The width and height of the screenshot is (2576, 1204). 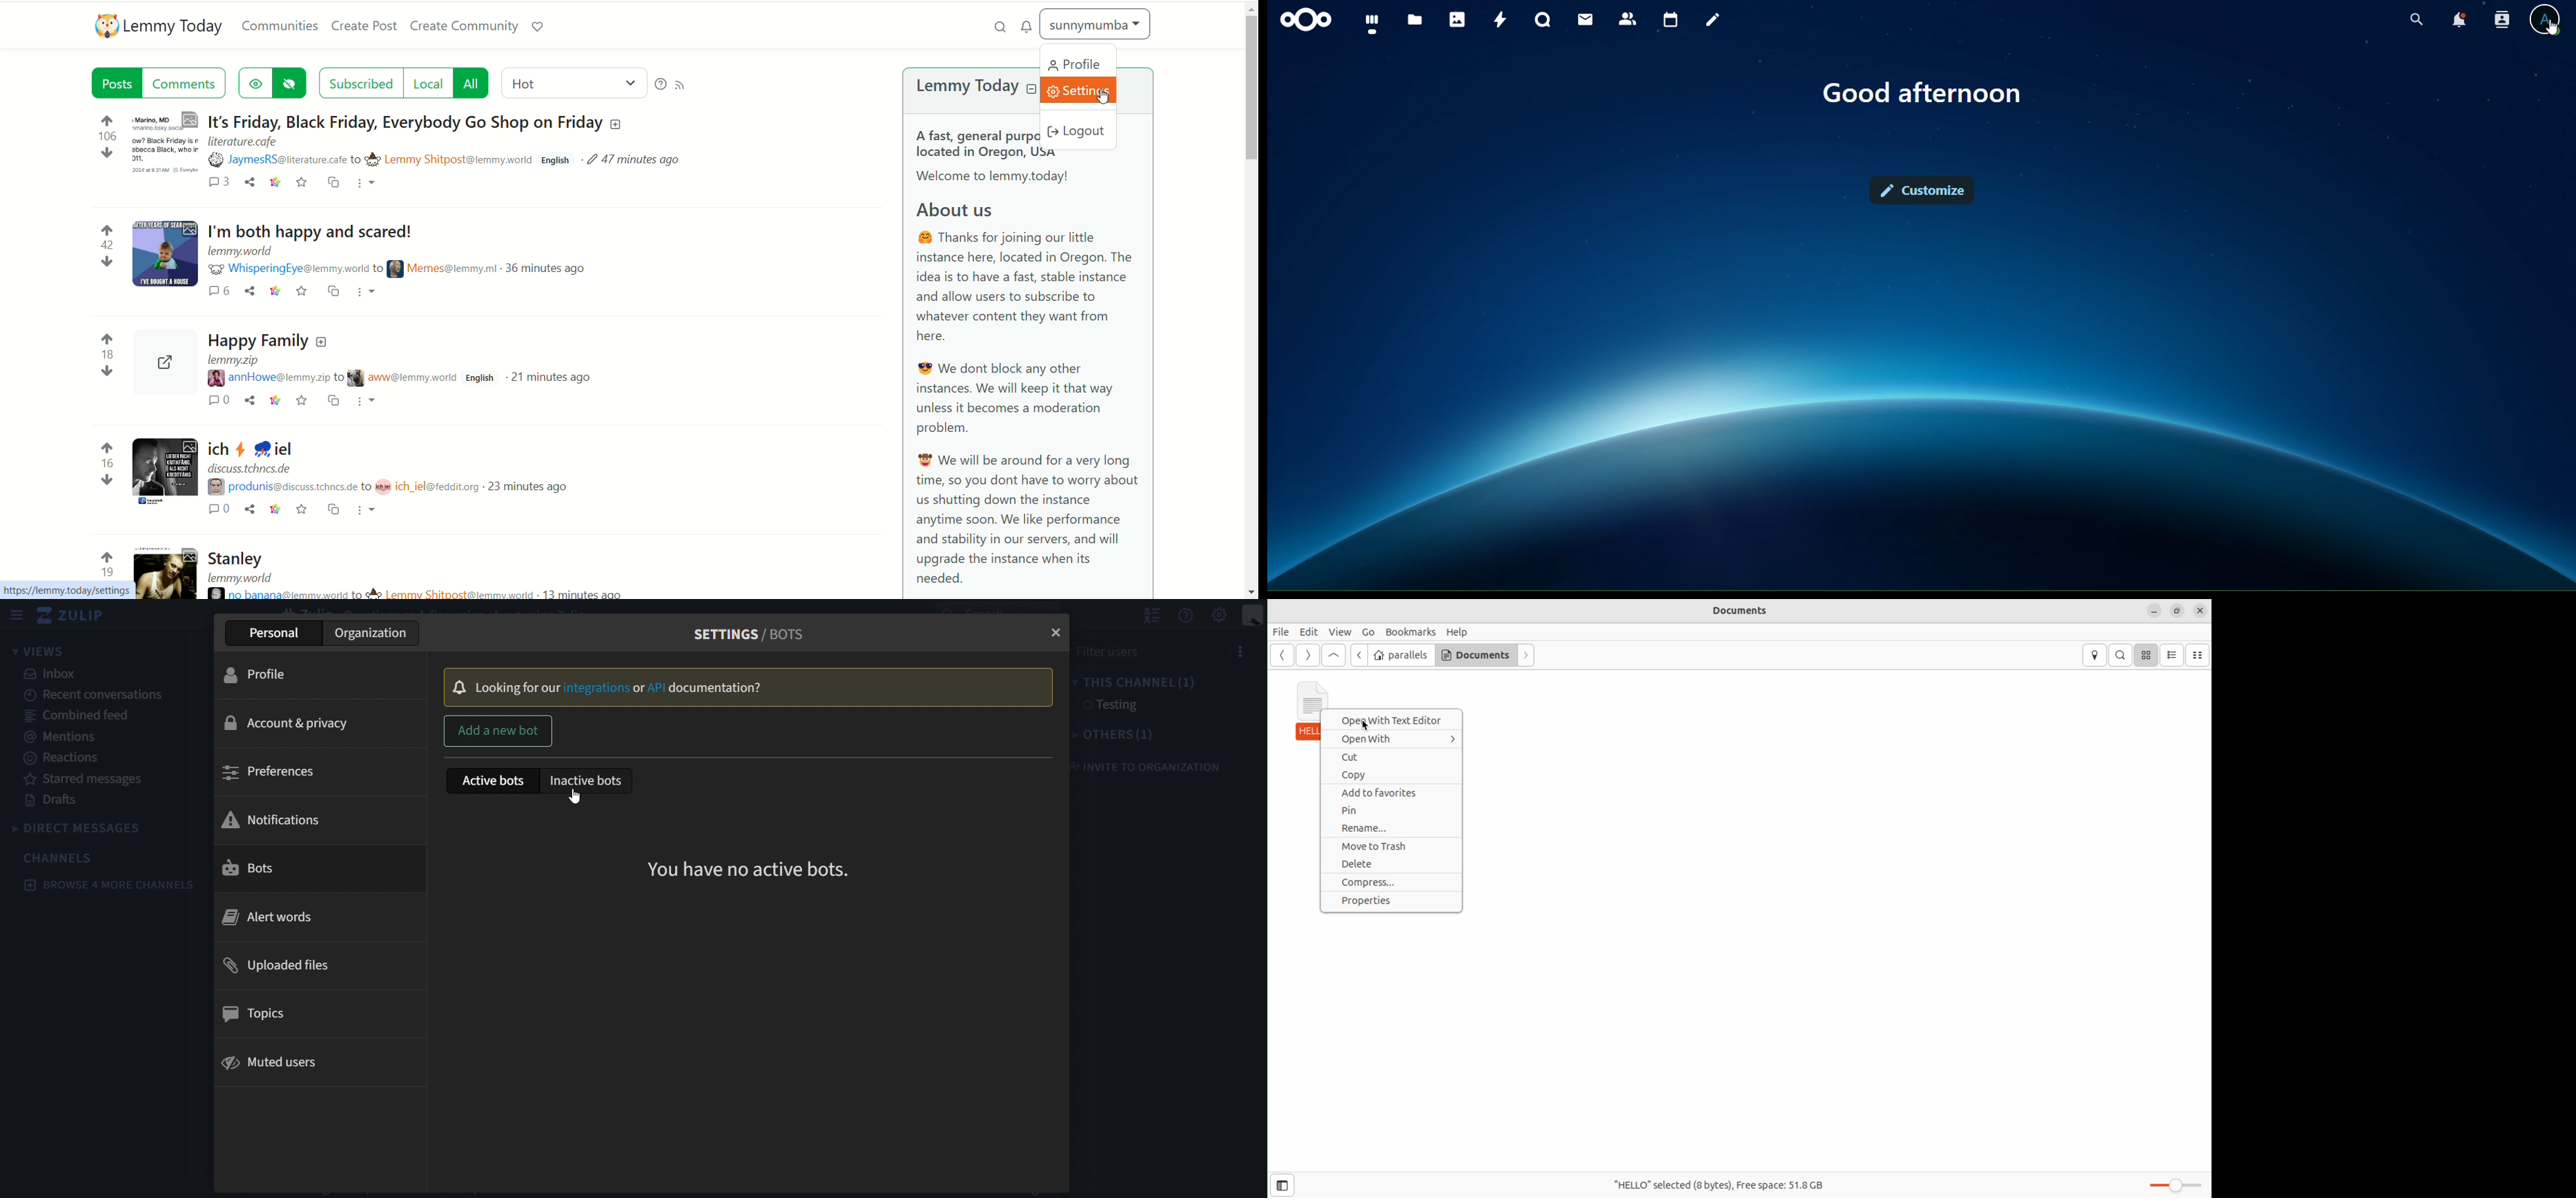 What do you see at coordinates (516, 687) in the screenshot?
I see `Locking for our` at bounding box center [516, 687].